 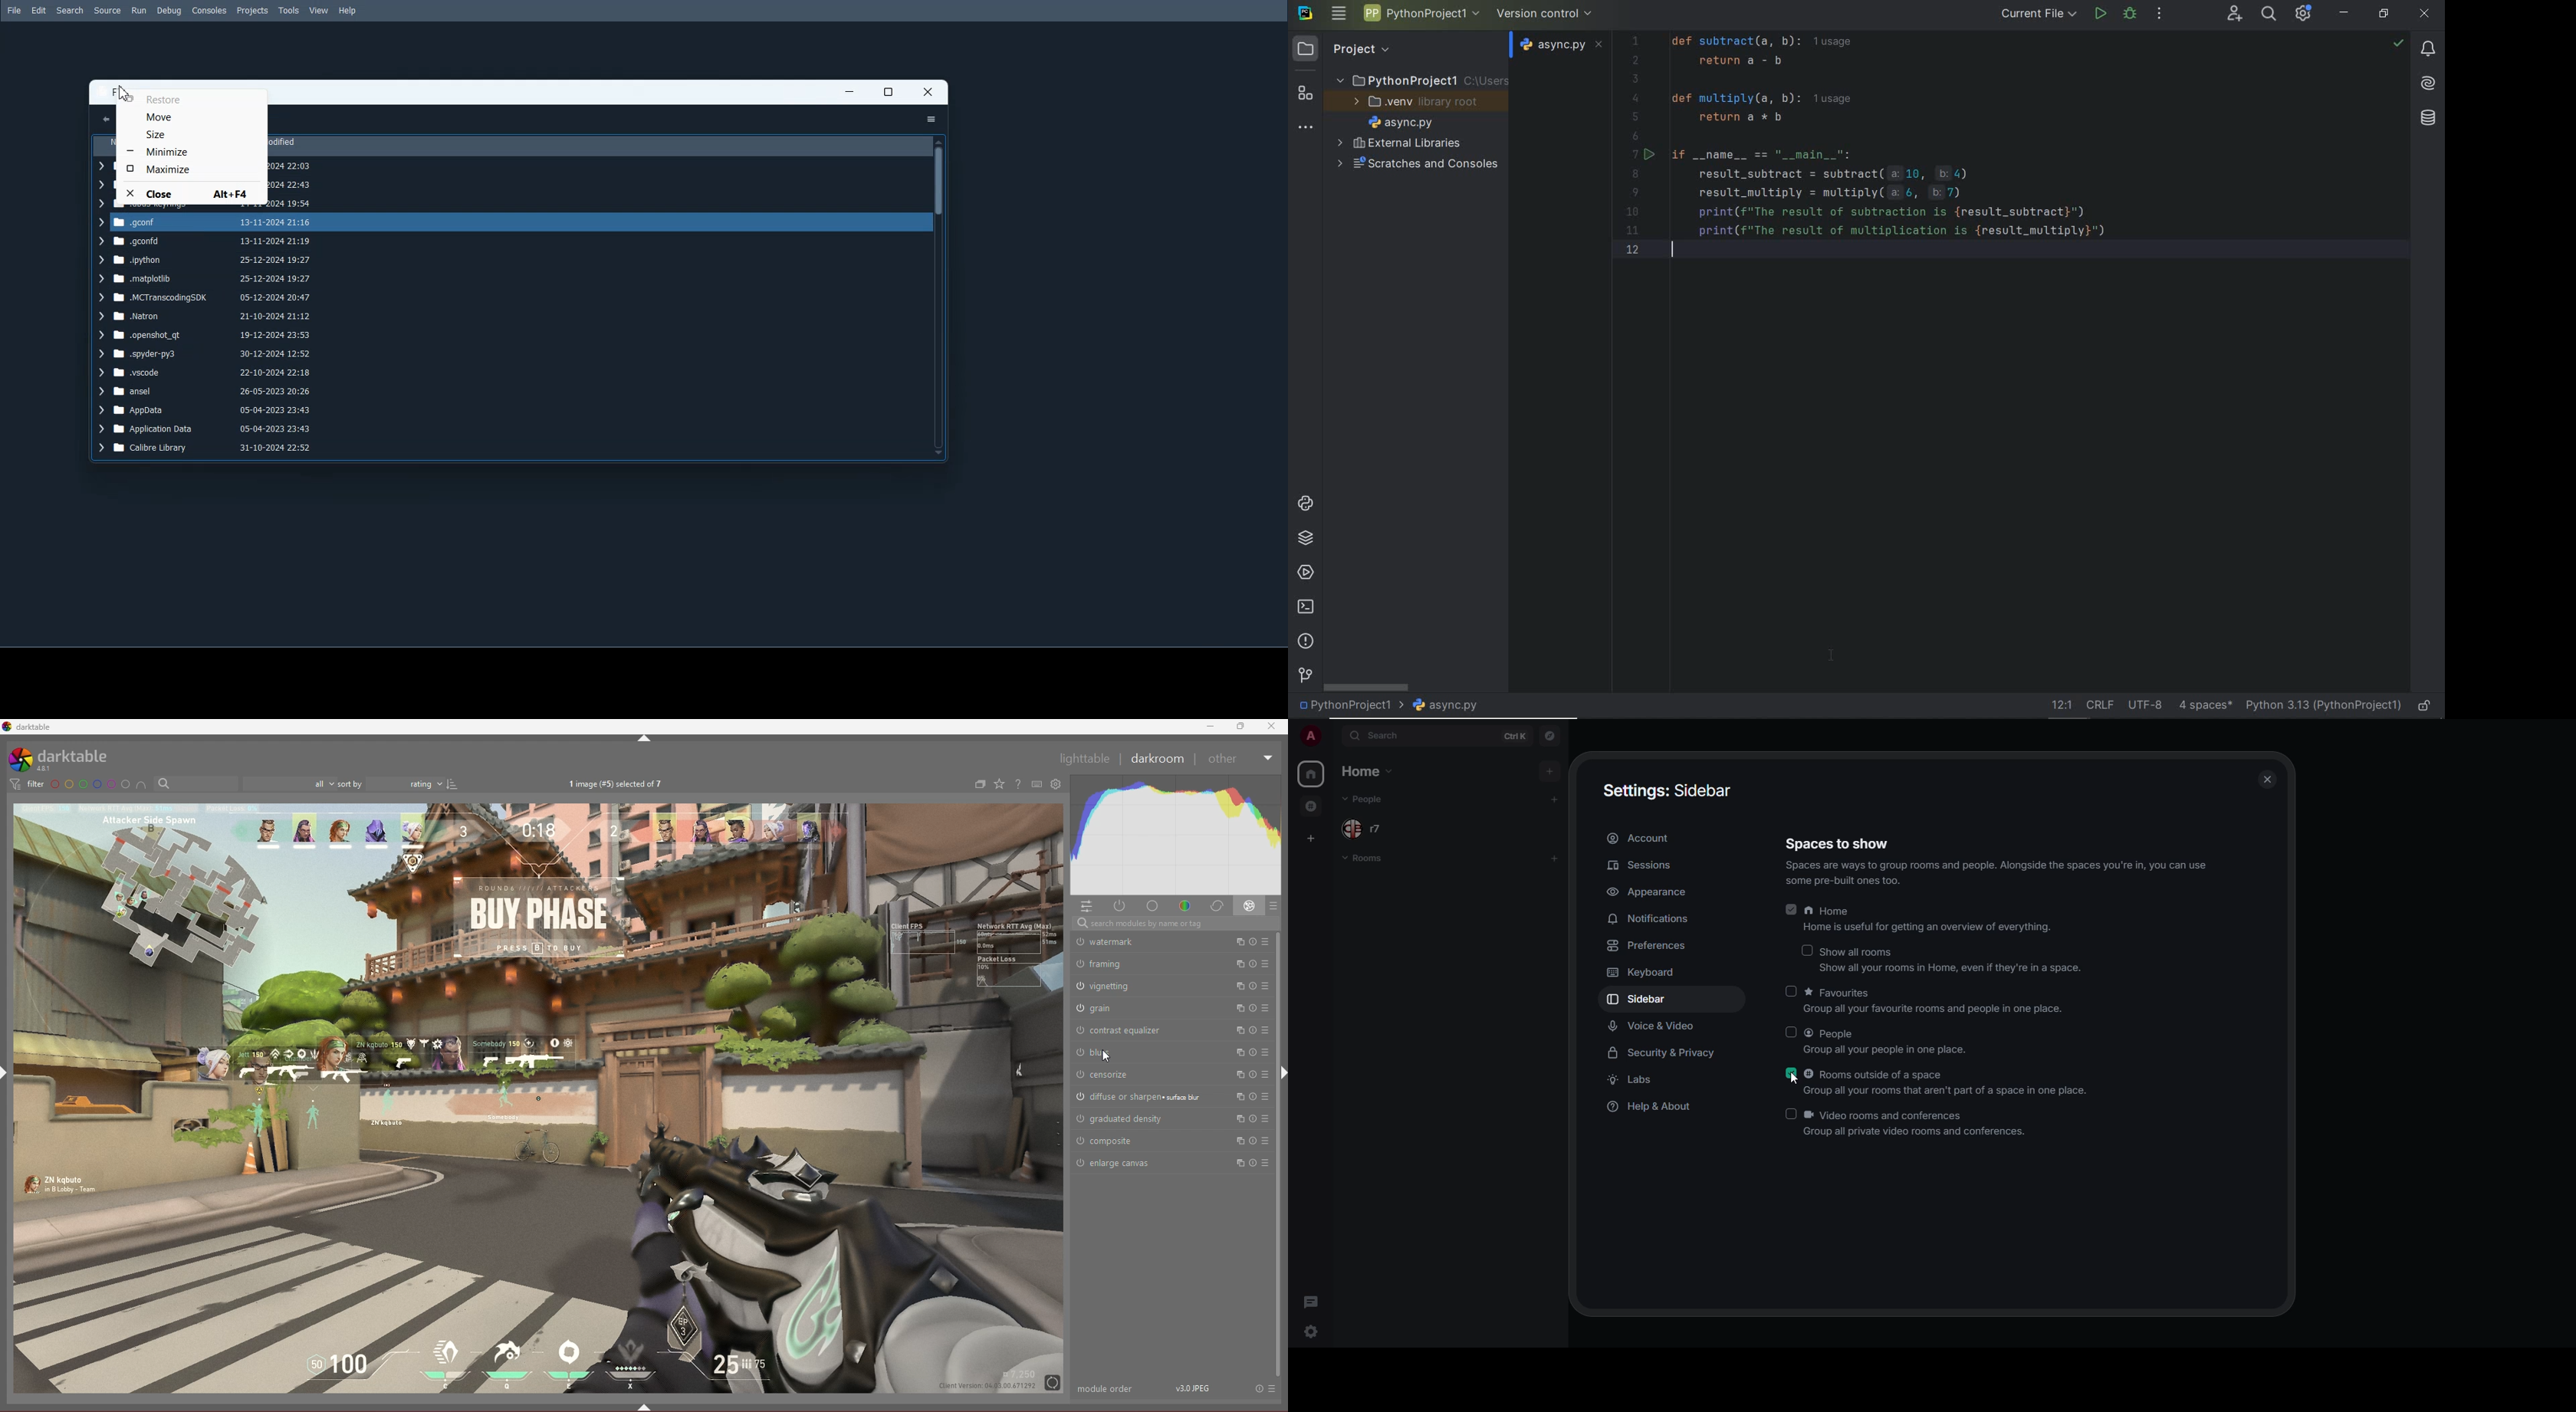 I want to click on account, so click(x=1641, y=838).